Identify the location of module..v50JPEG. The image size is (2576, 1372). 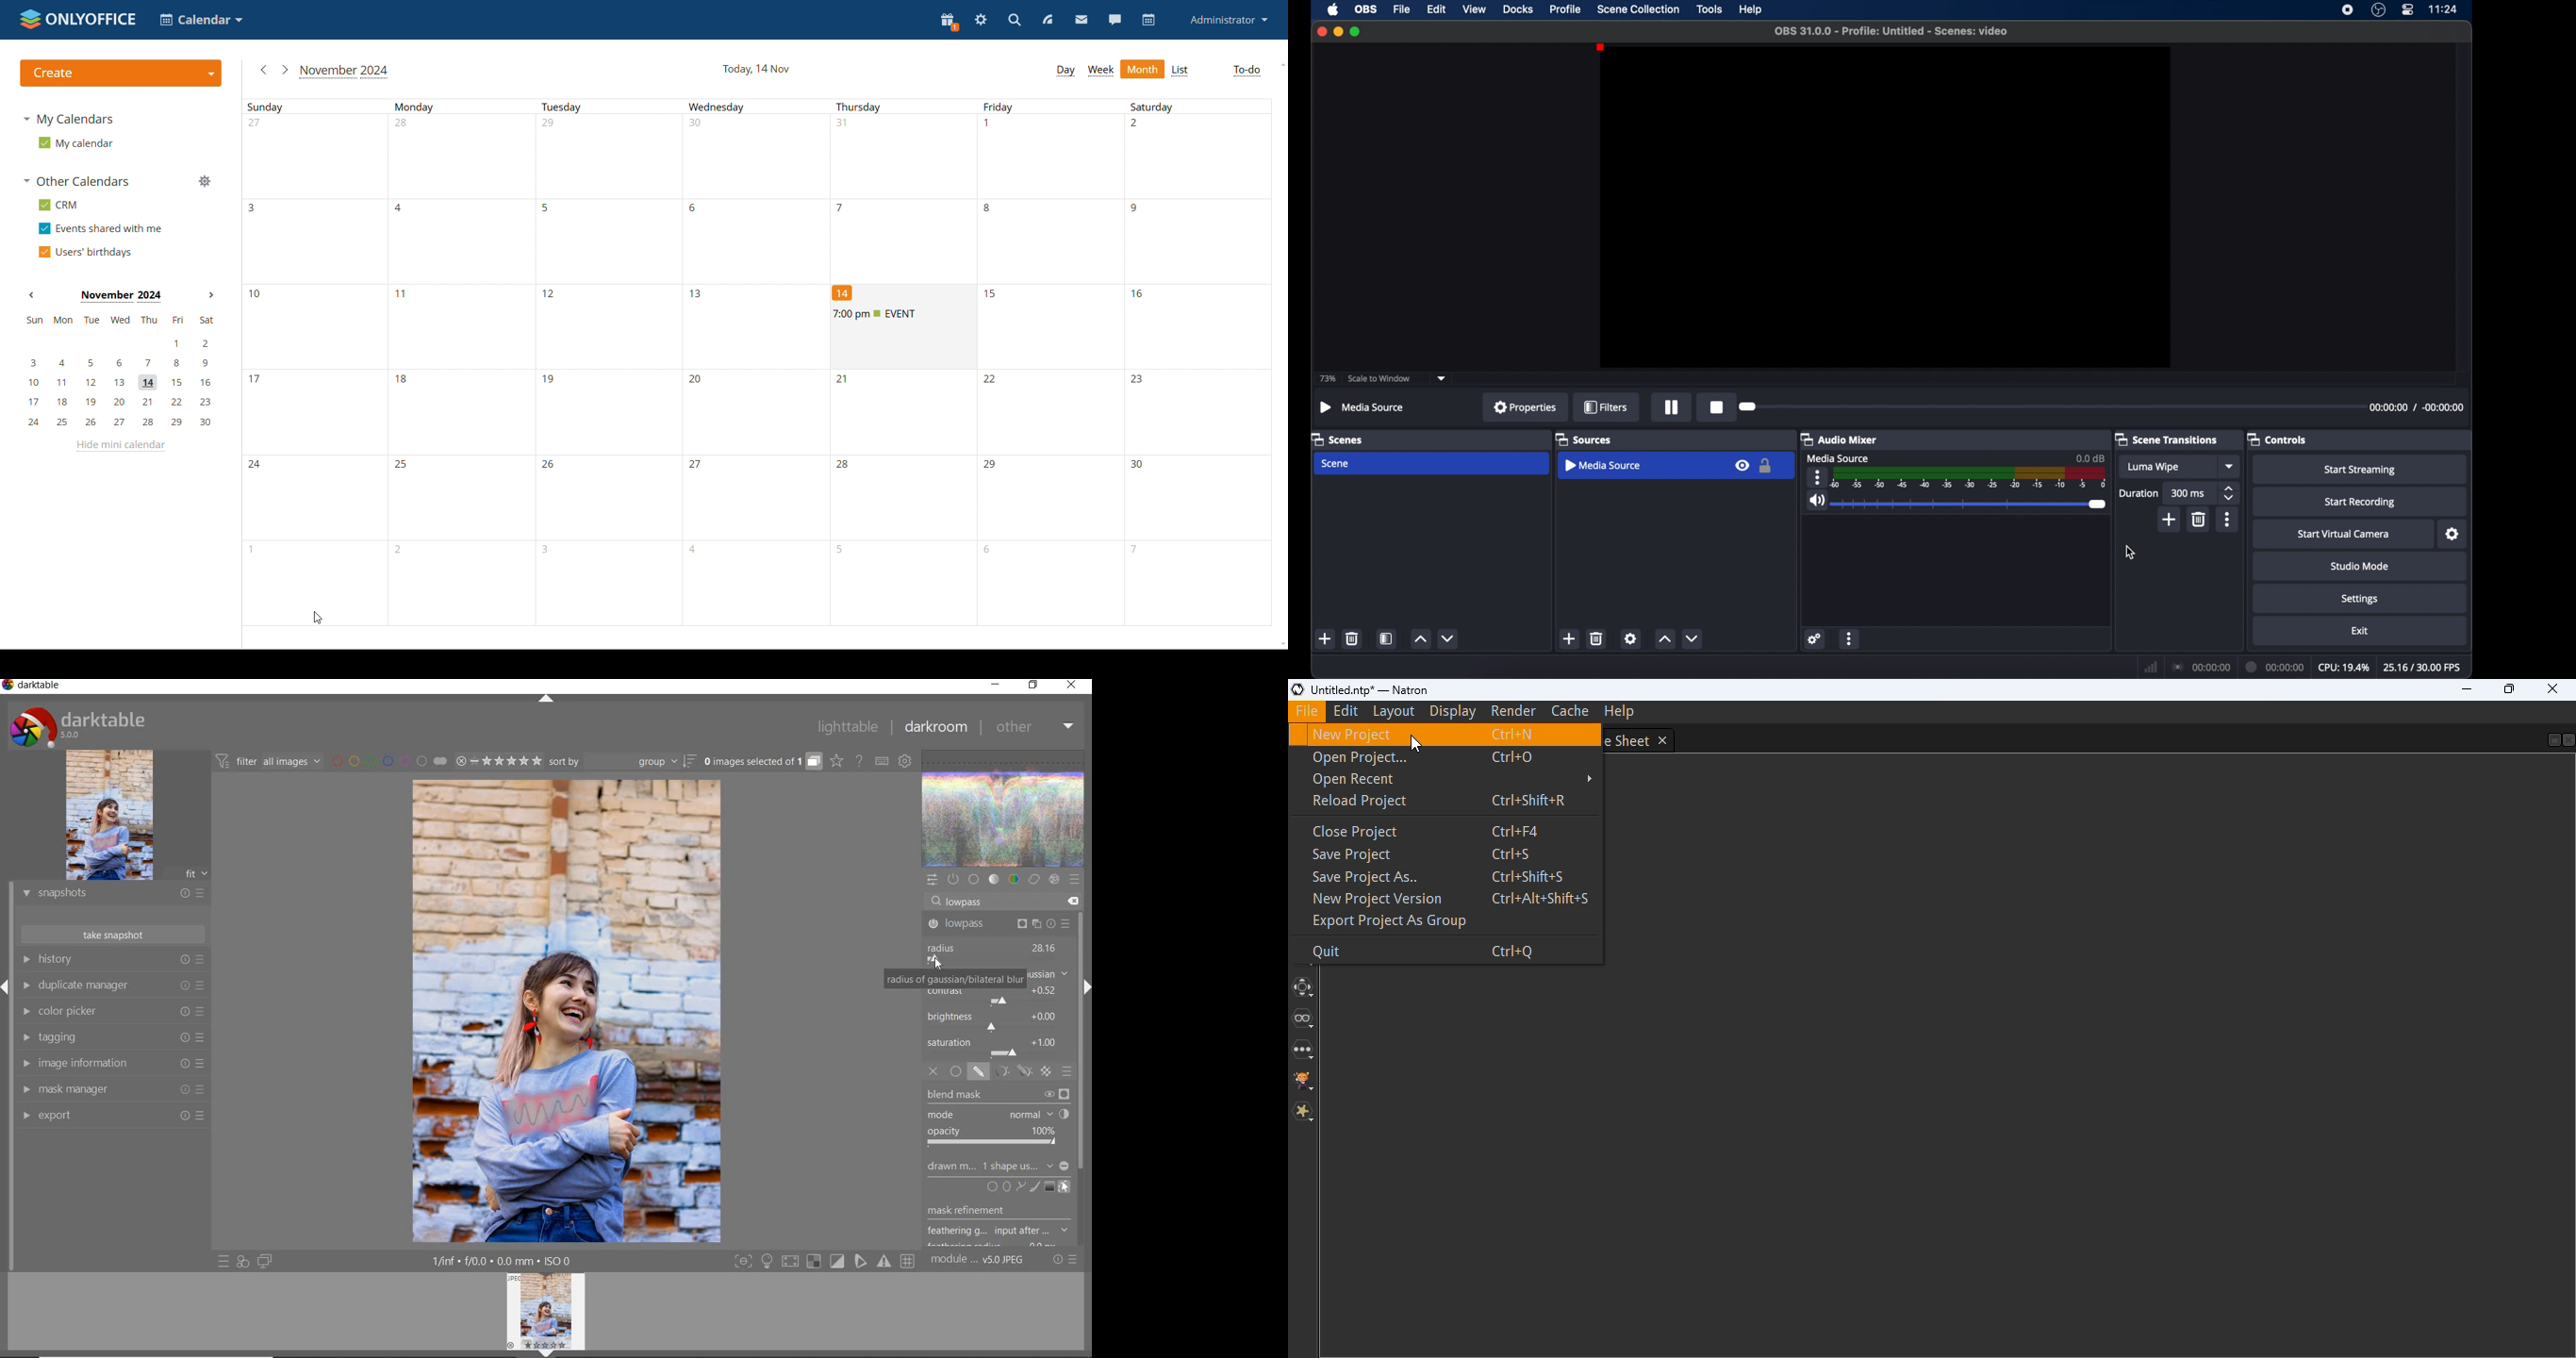
(980, 1260).